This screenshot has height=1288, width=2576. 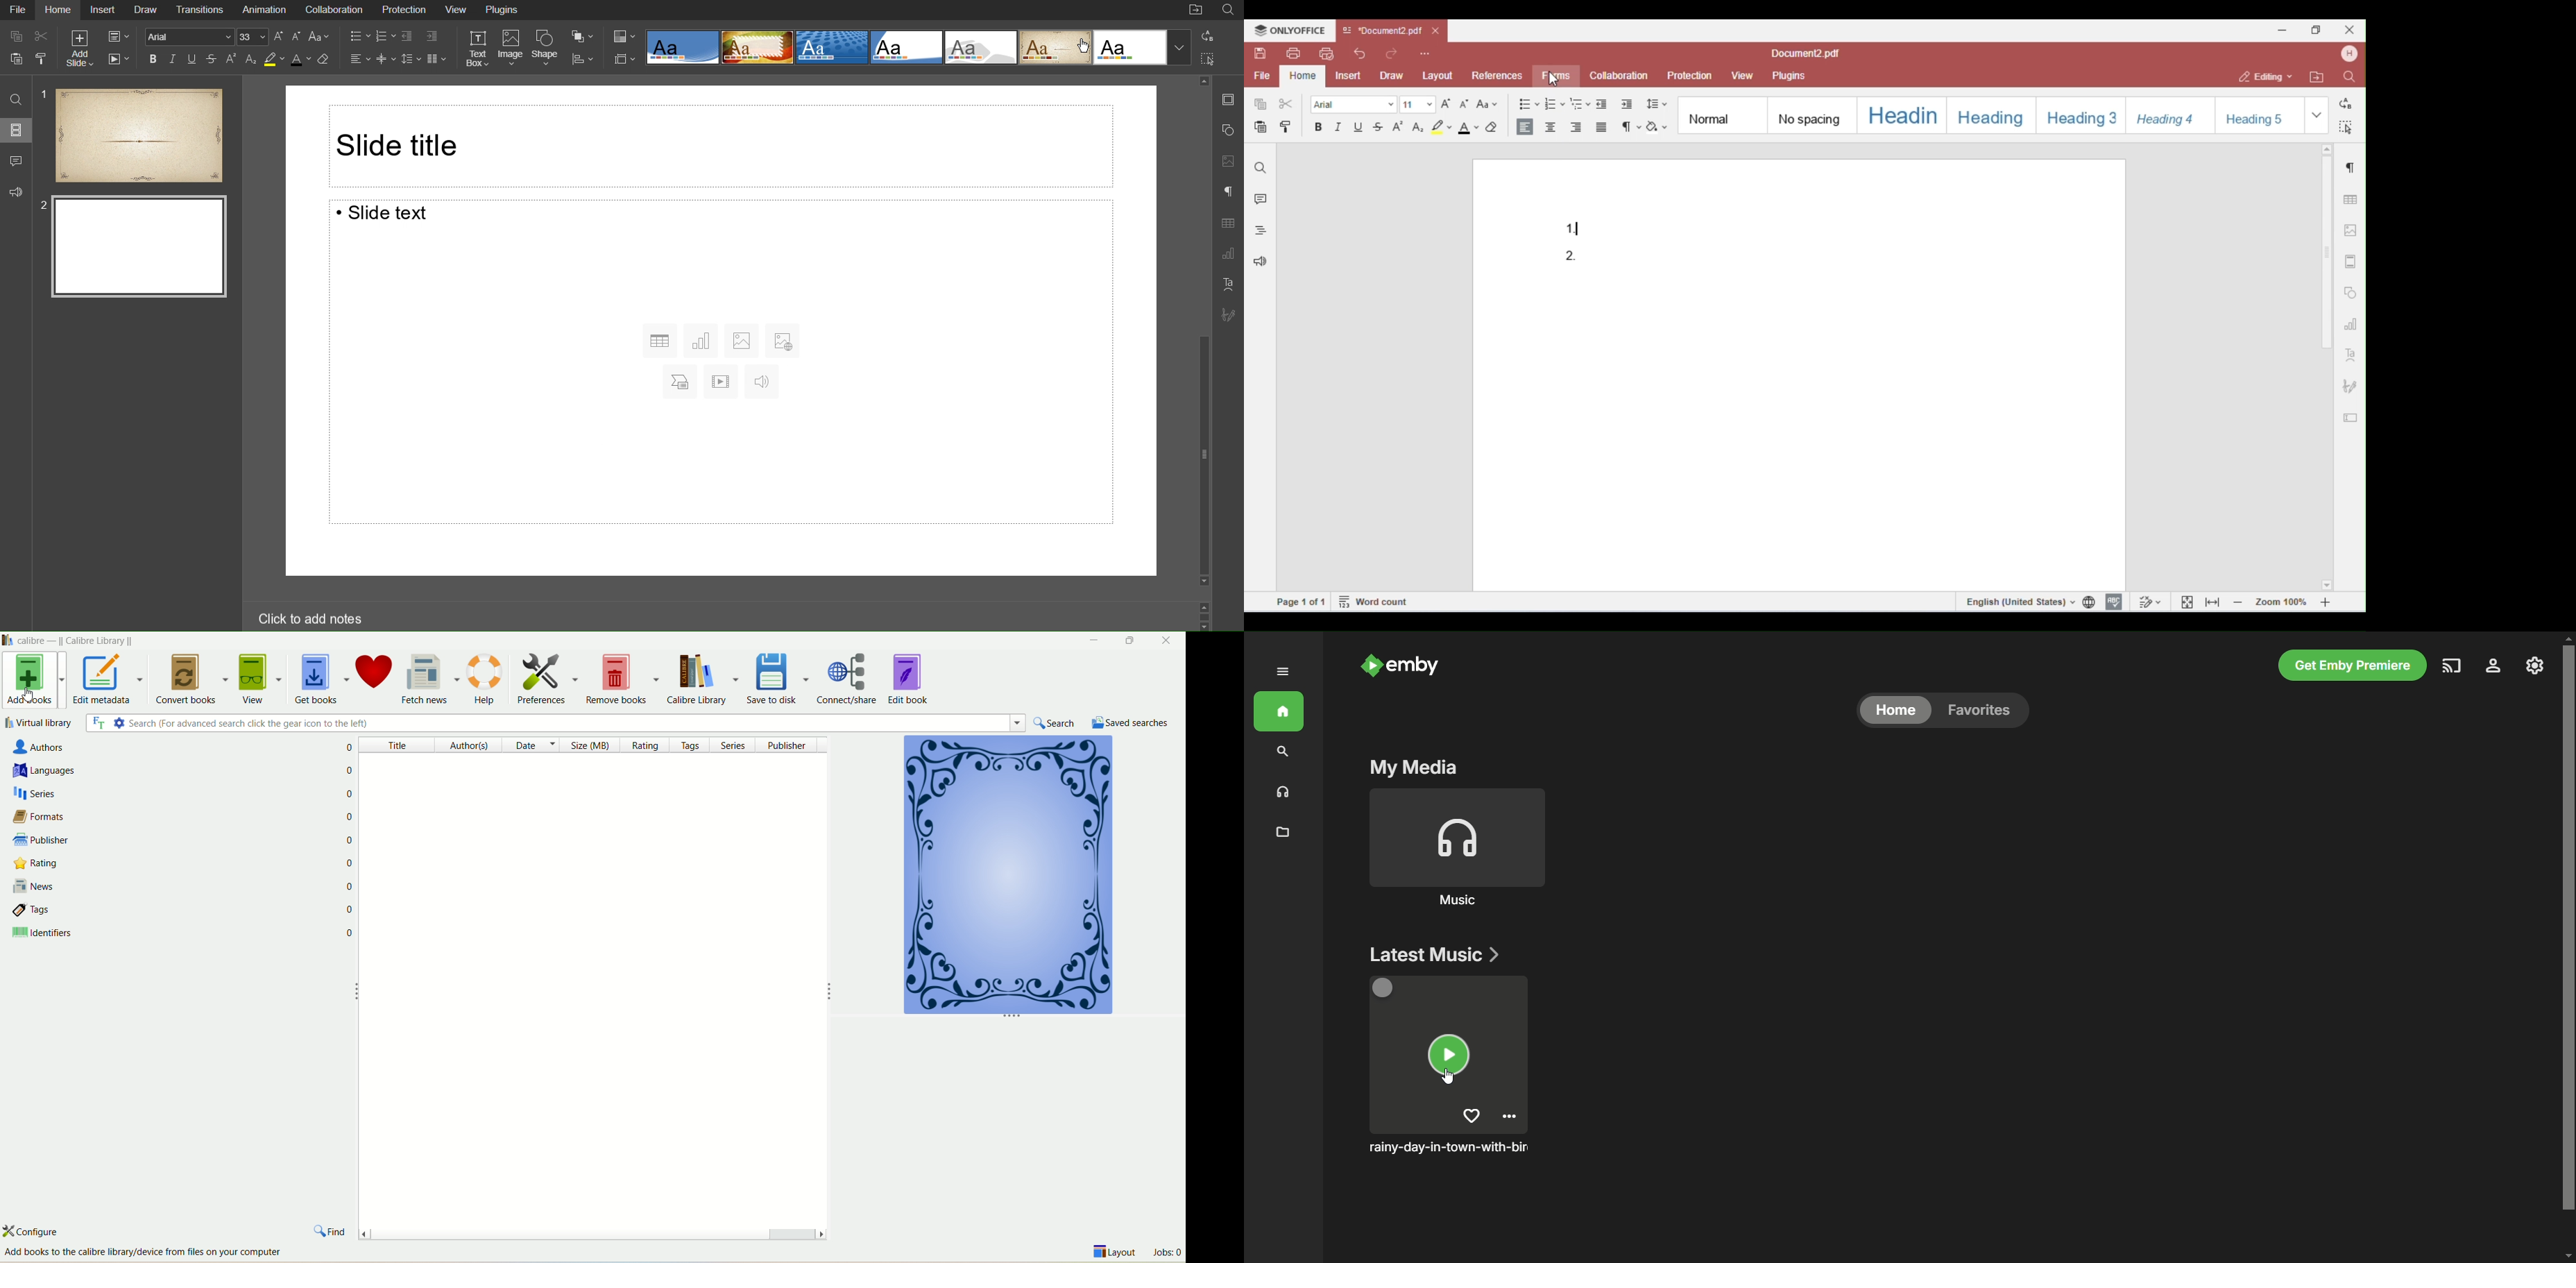 What do you see at coordinates (434, 36) in the screenshot?
I see `Increase Indent` at bounding box center [434, 36].